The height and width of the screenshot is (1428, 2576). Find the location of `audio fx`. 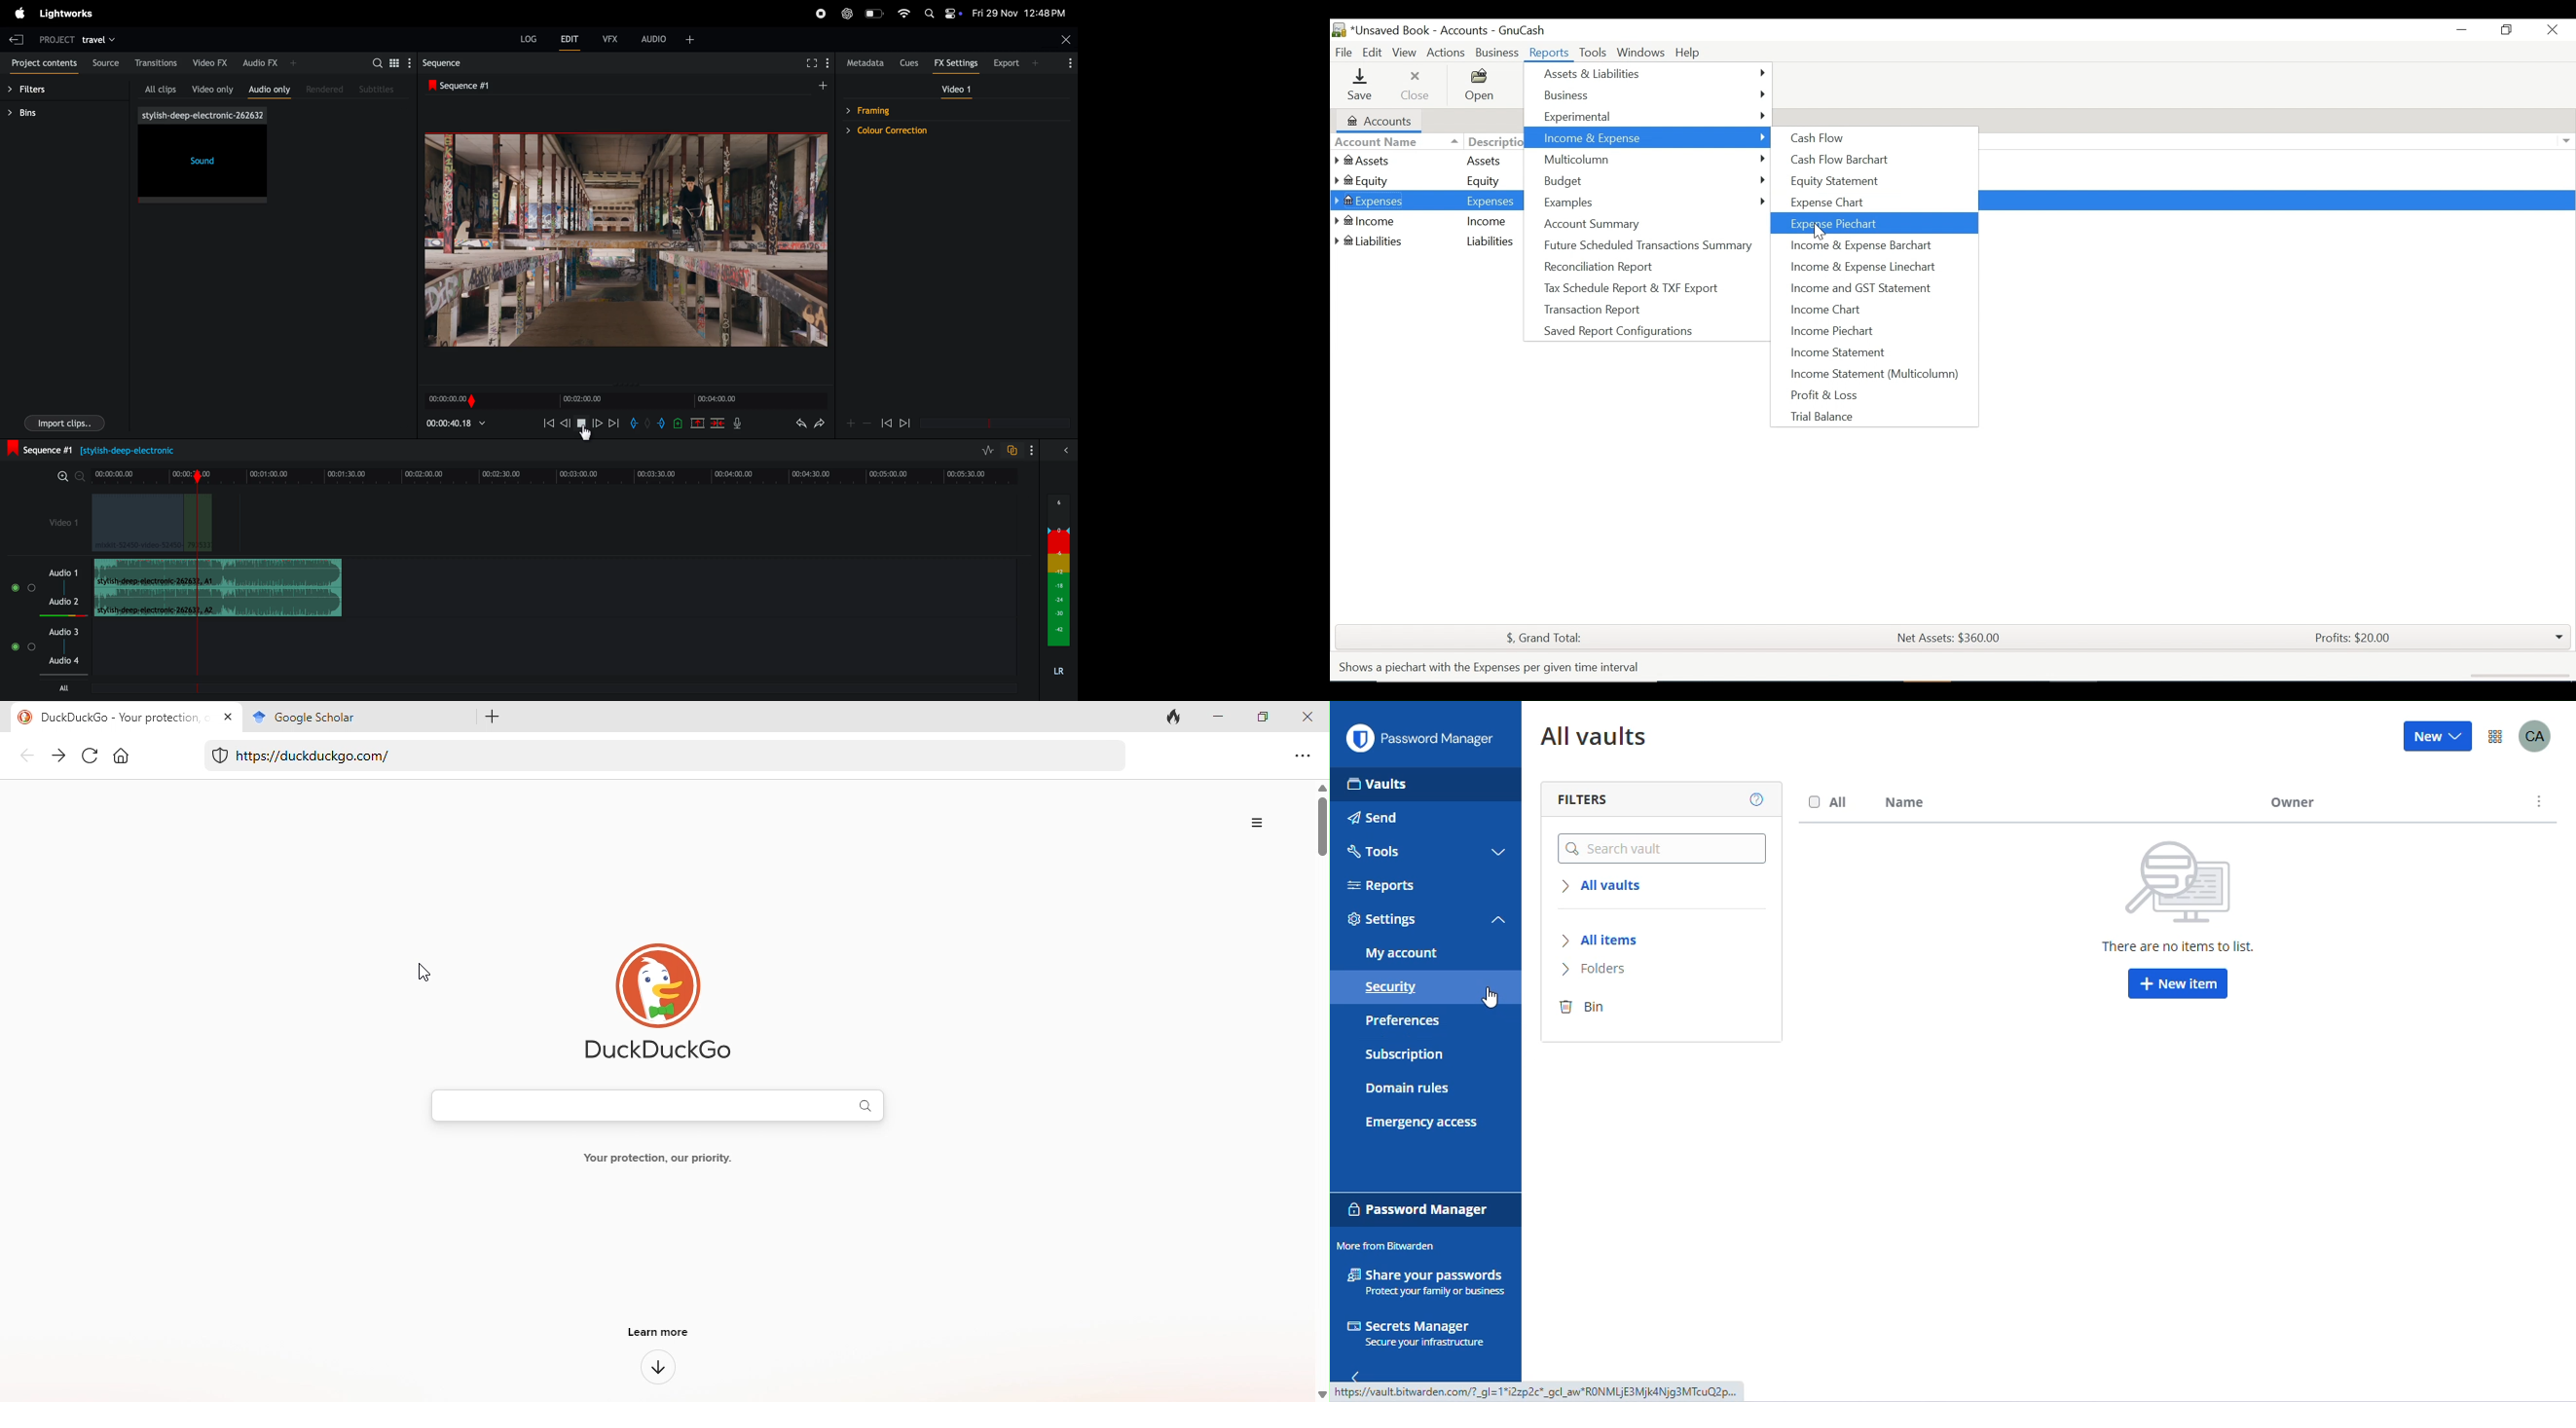

audio fx is located at coordinates (271, 63).